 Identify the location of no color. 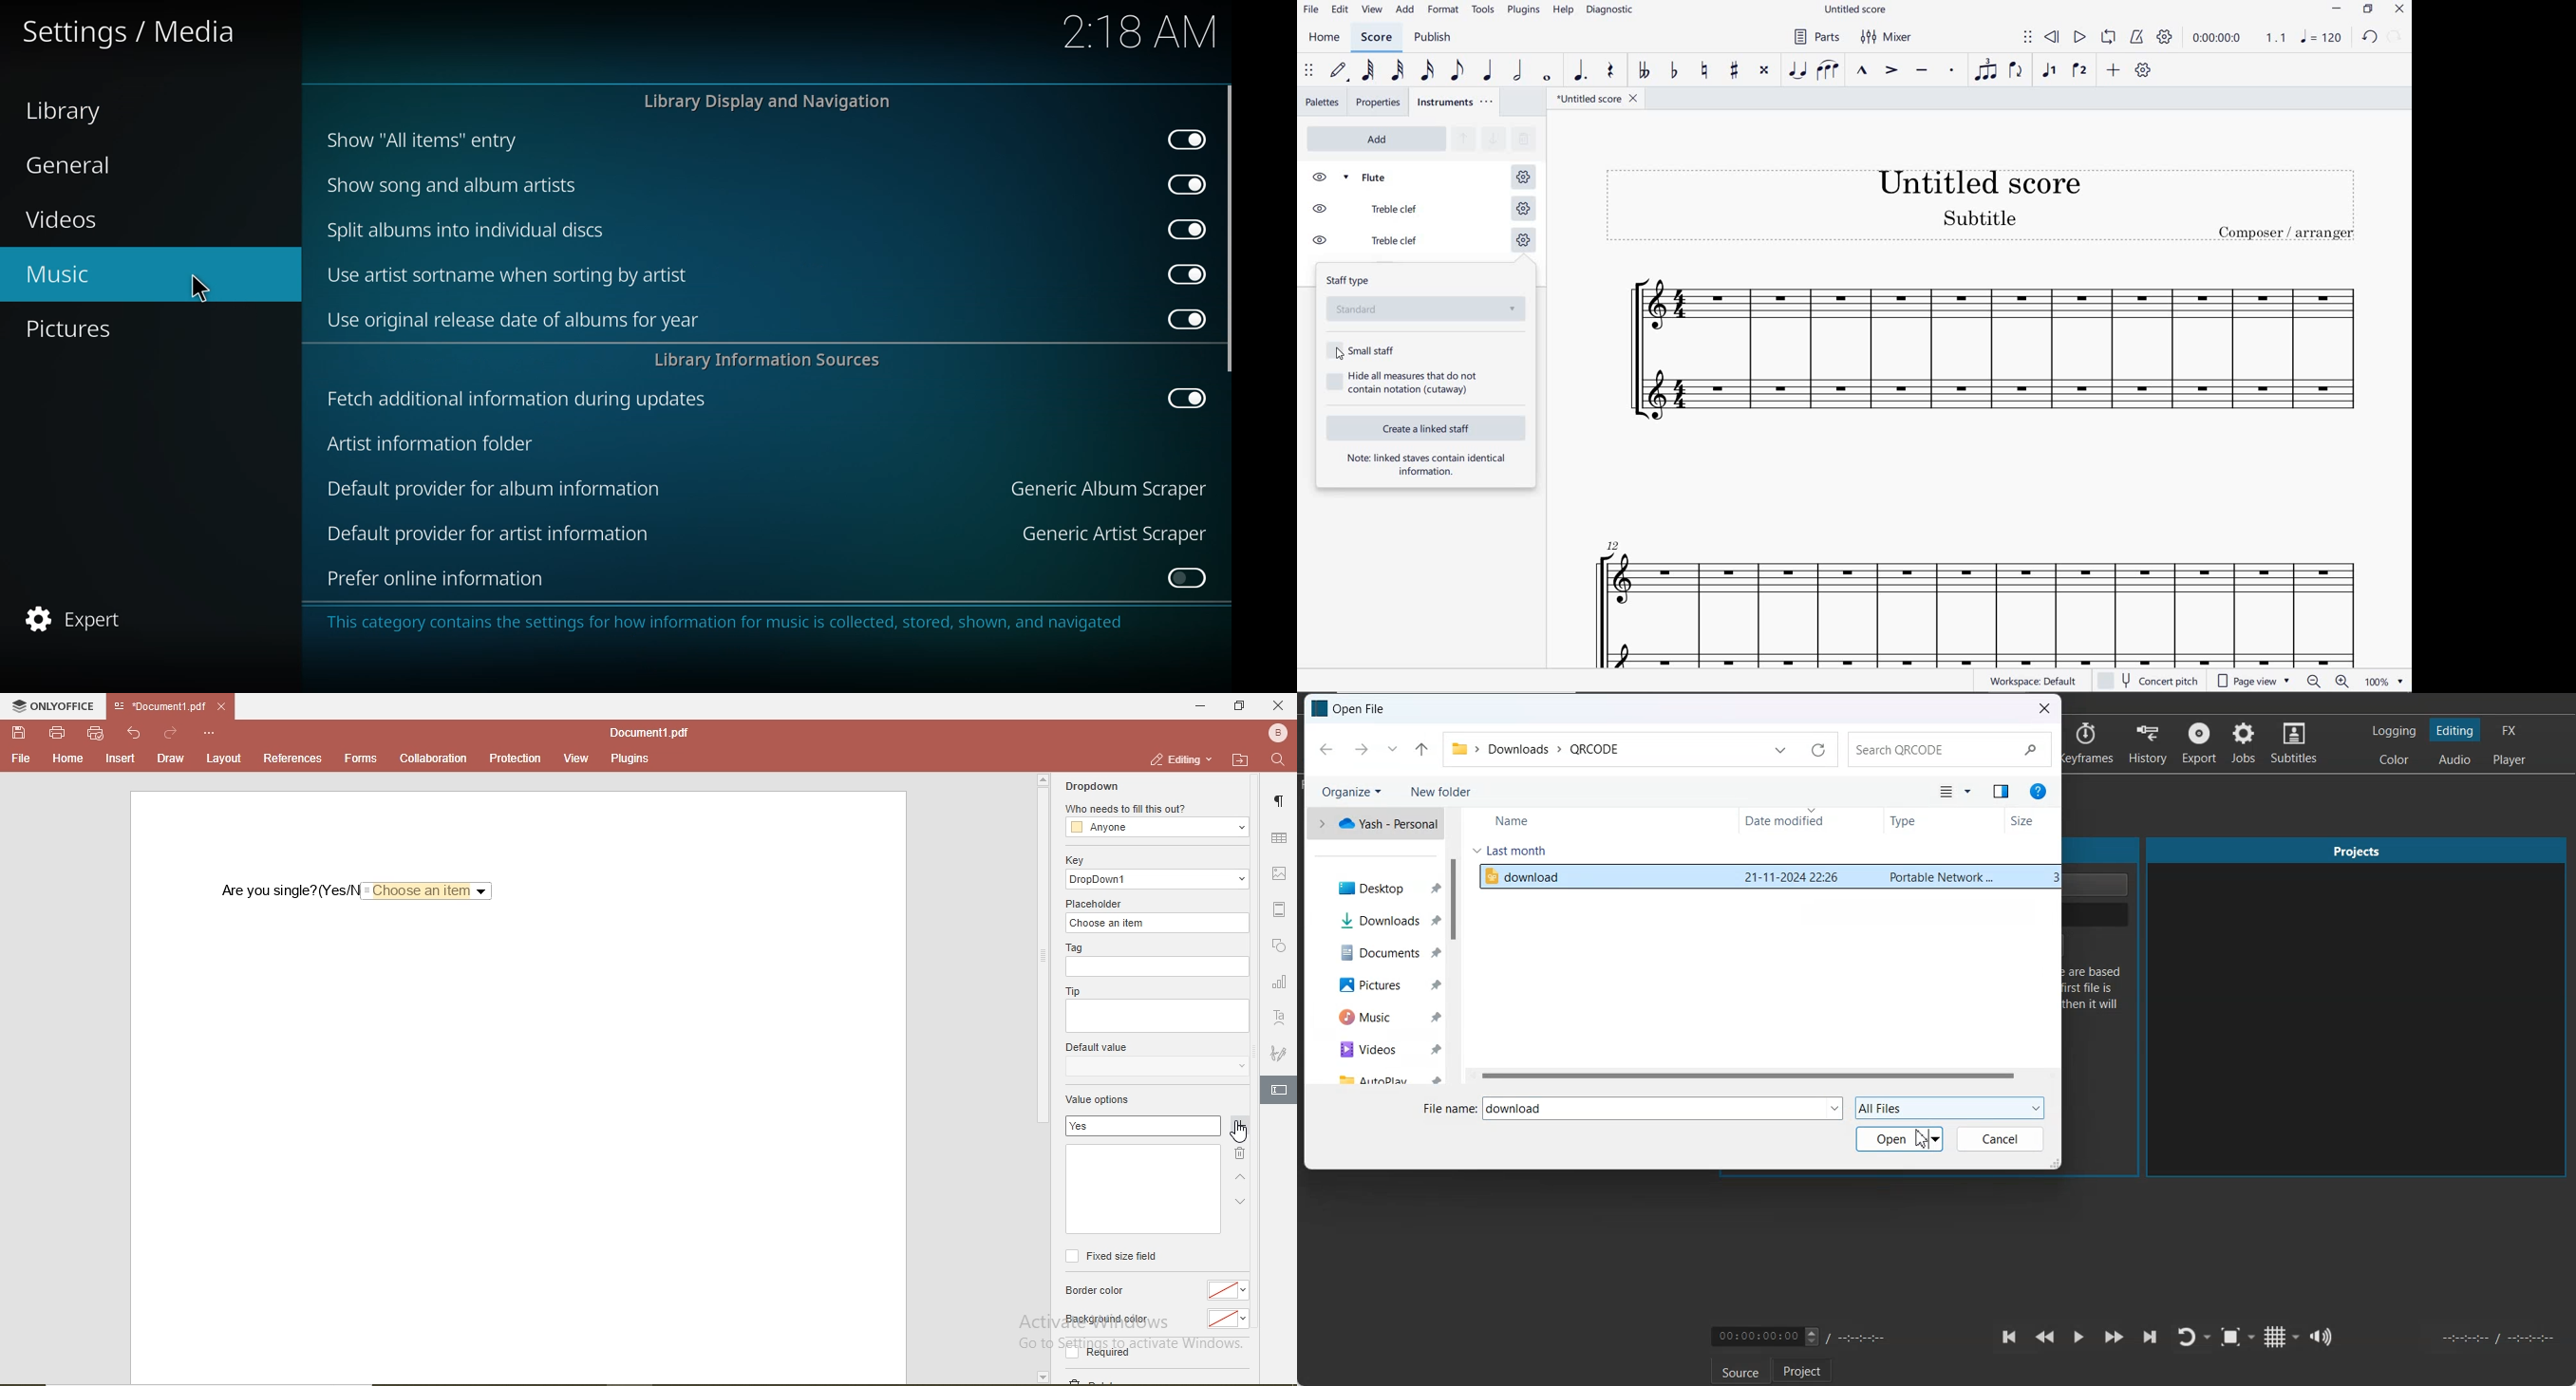
(1227, 1291).